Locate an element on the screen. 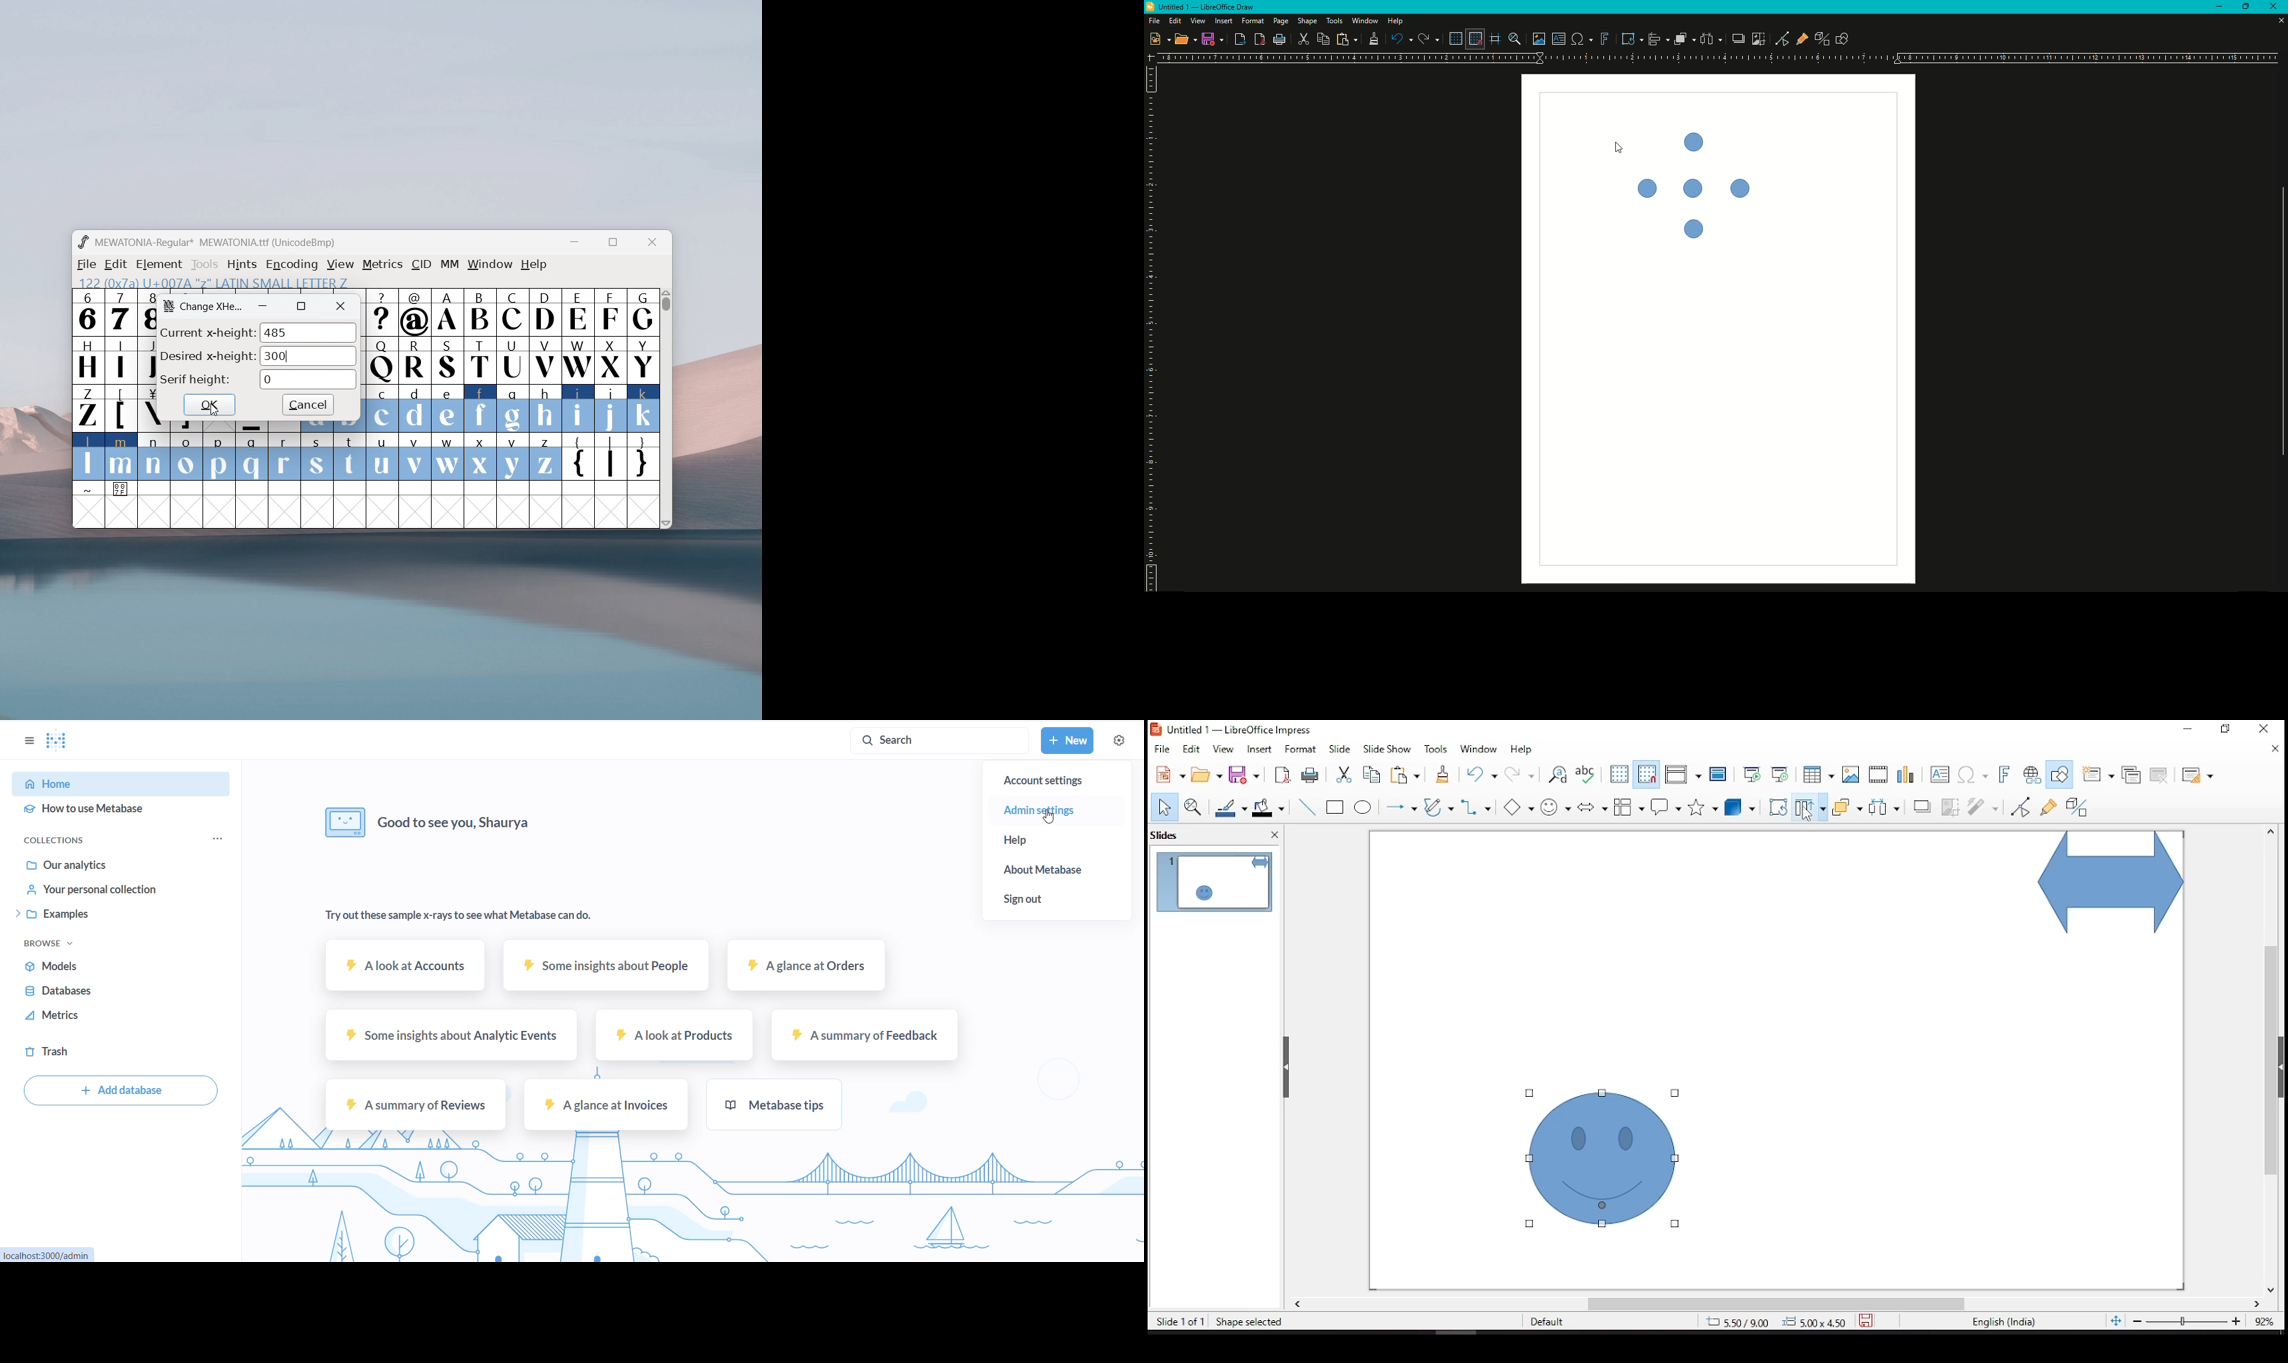  J is located at coordinates (147, 359).